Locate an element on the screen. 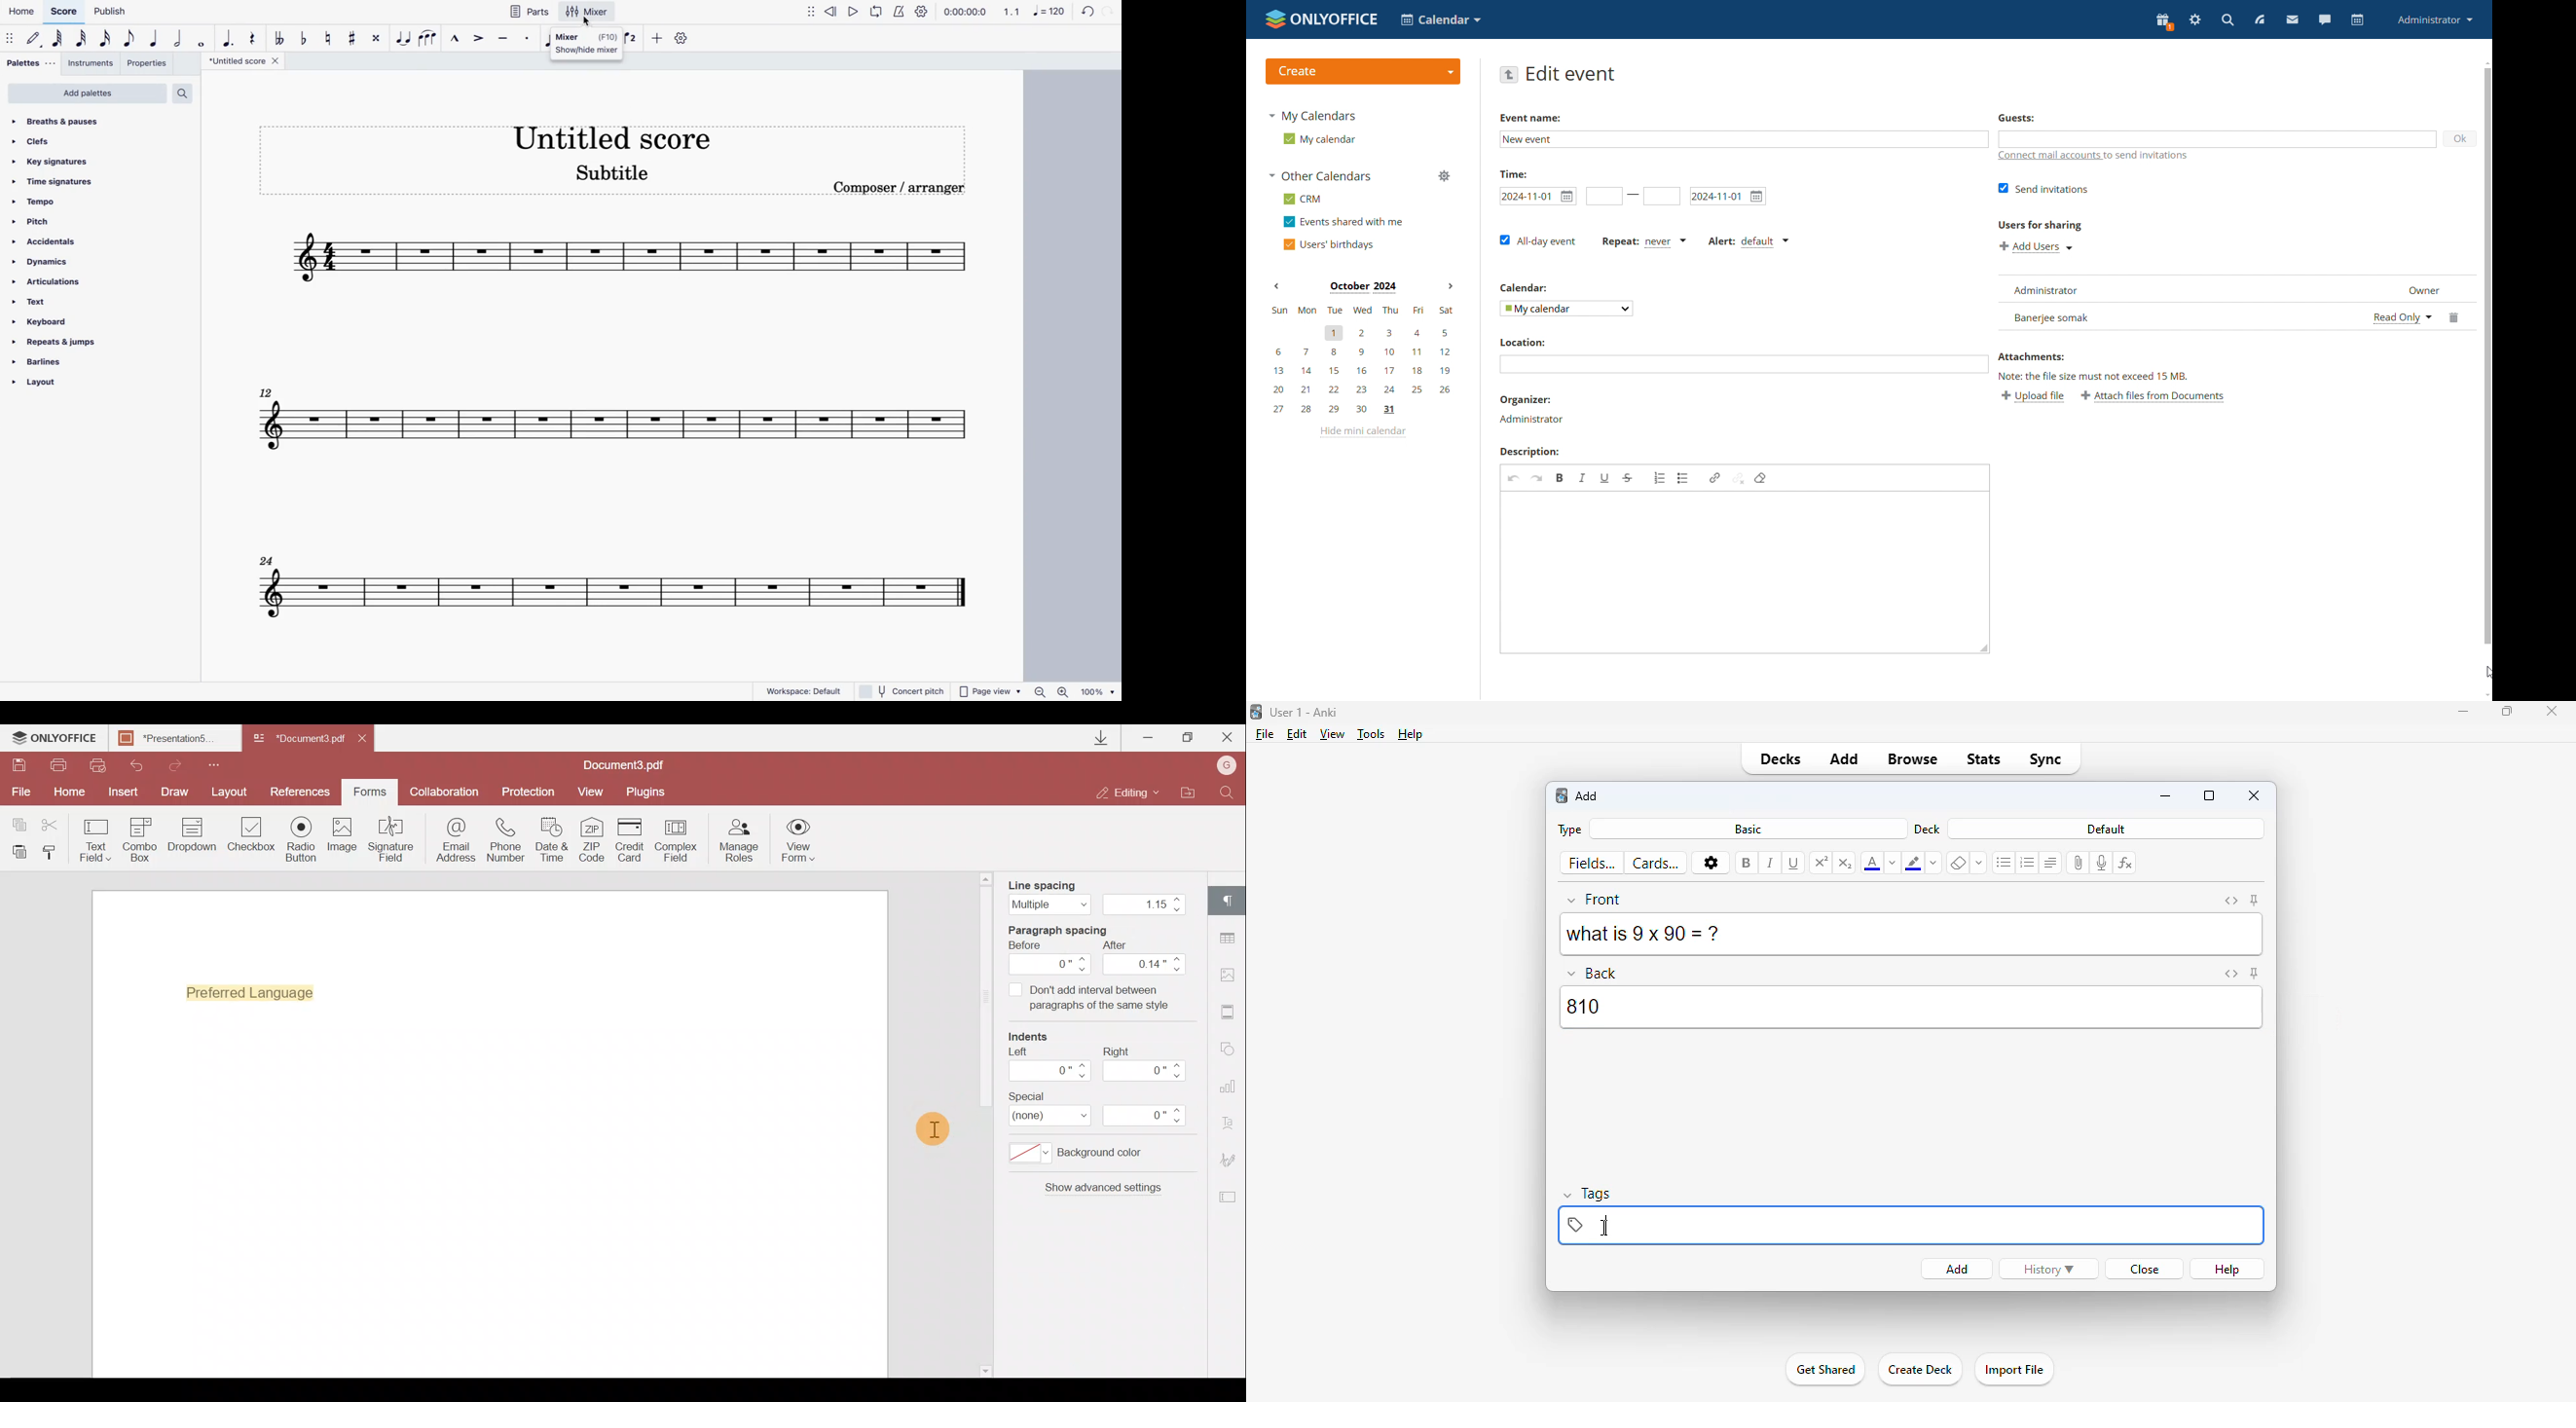 This screenshot has height=1428, width=2576. instruments is located at coordinates (91, 65).